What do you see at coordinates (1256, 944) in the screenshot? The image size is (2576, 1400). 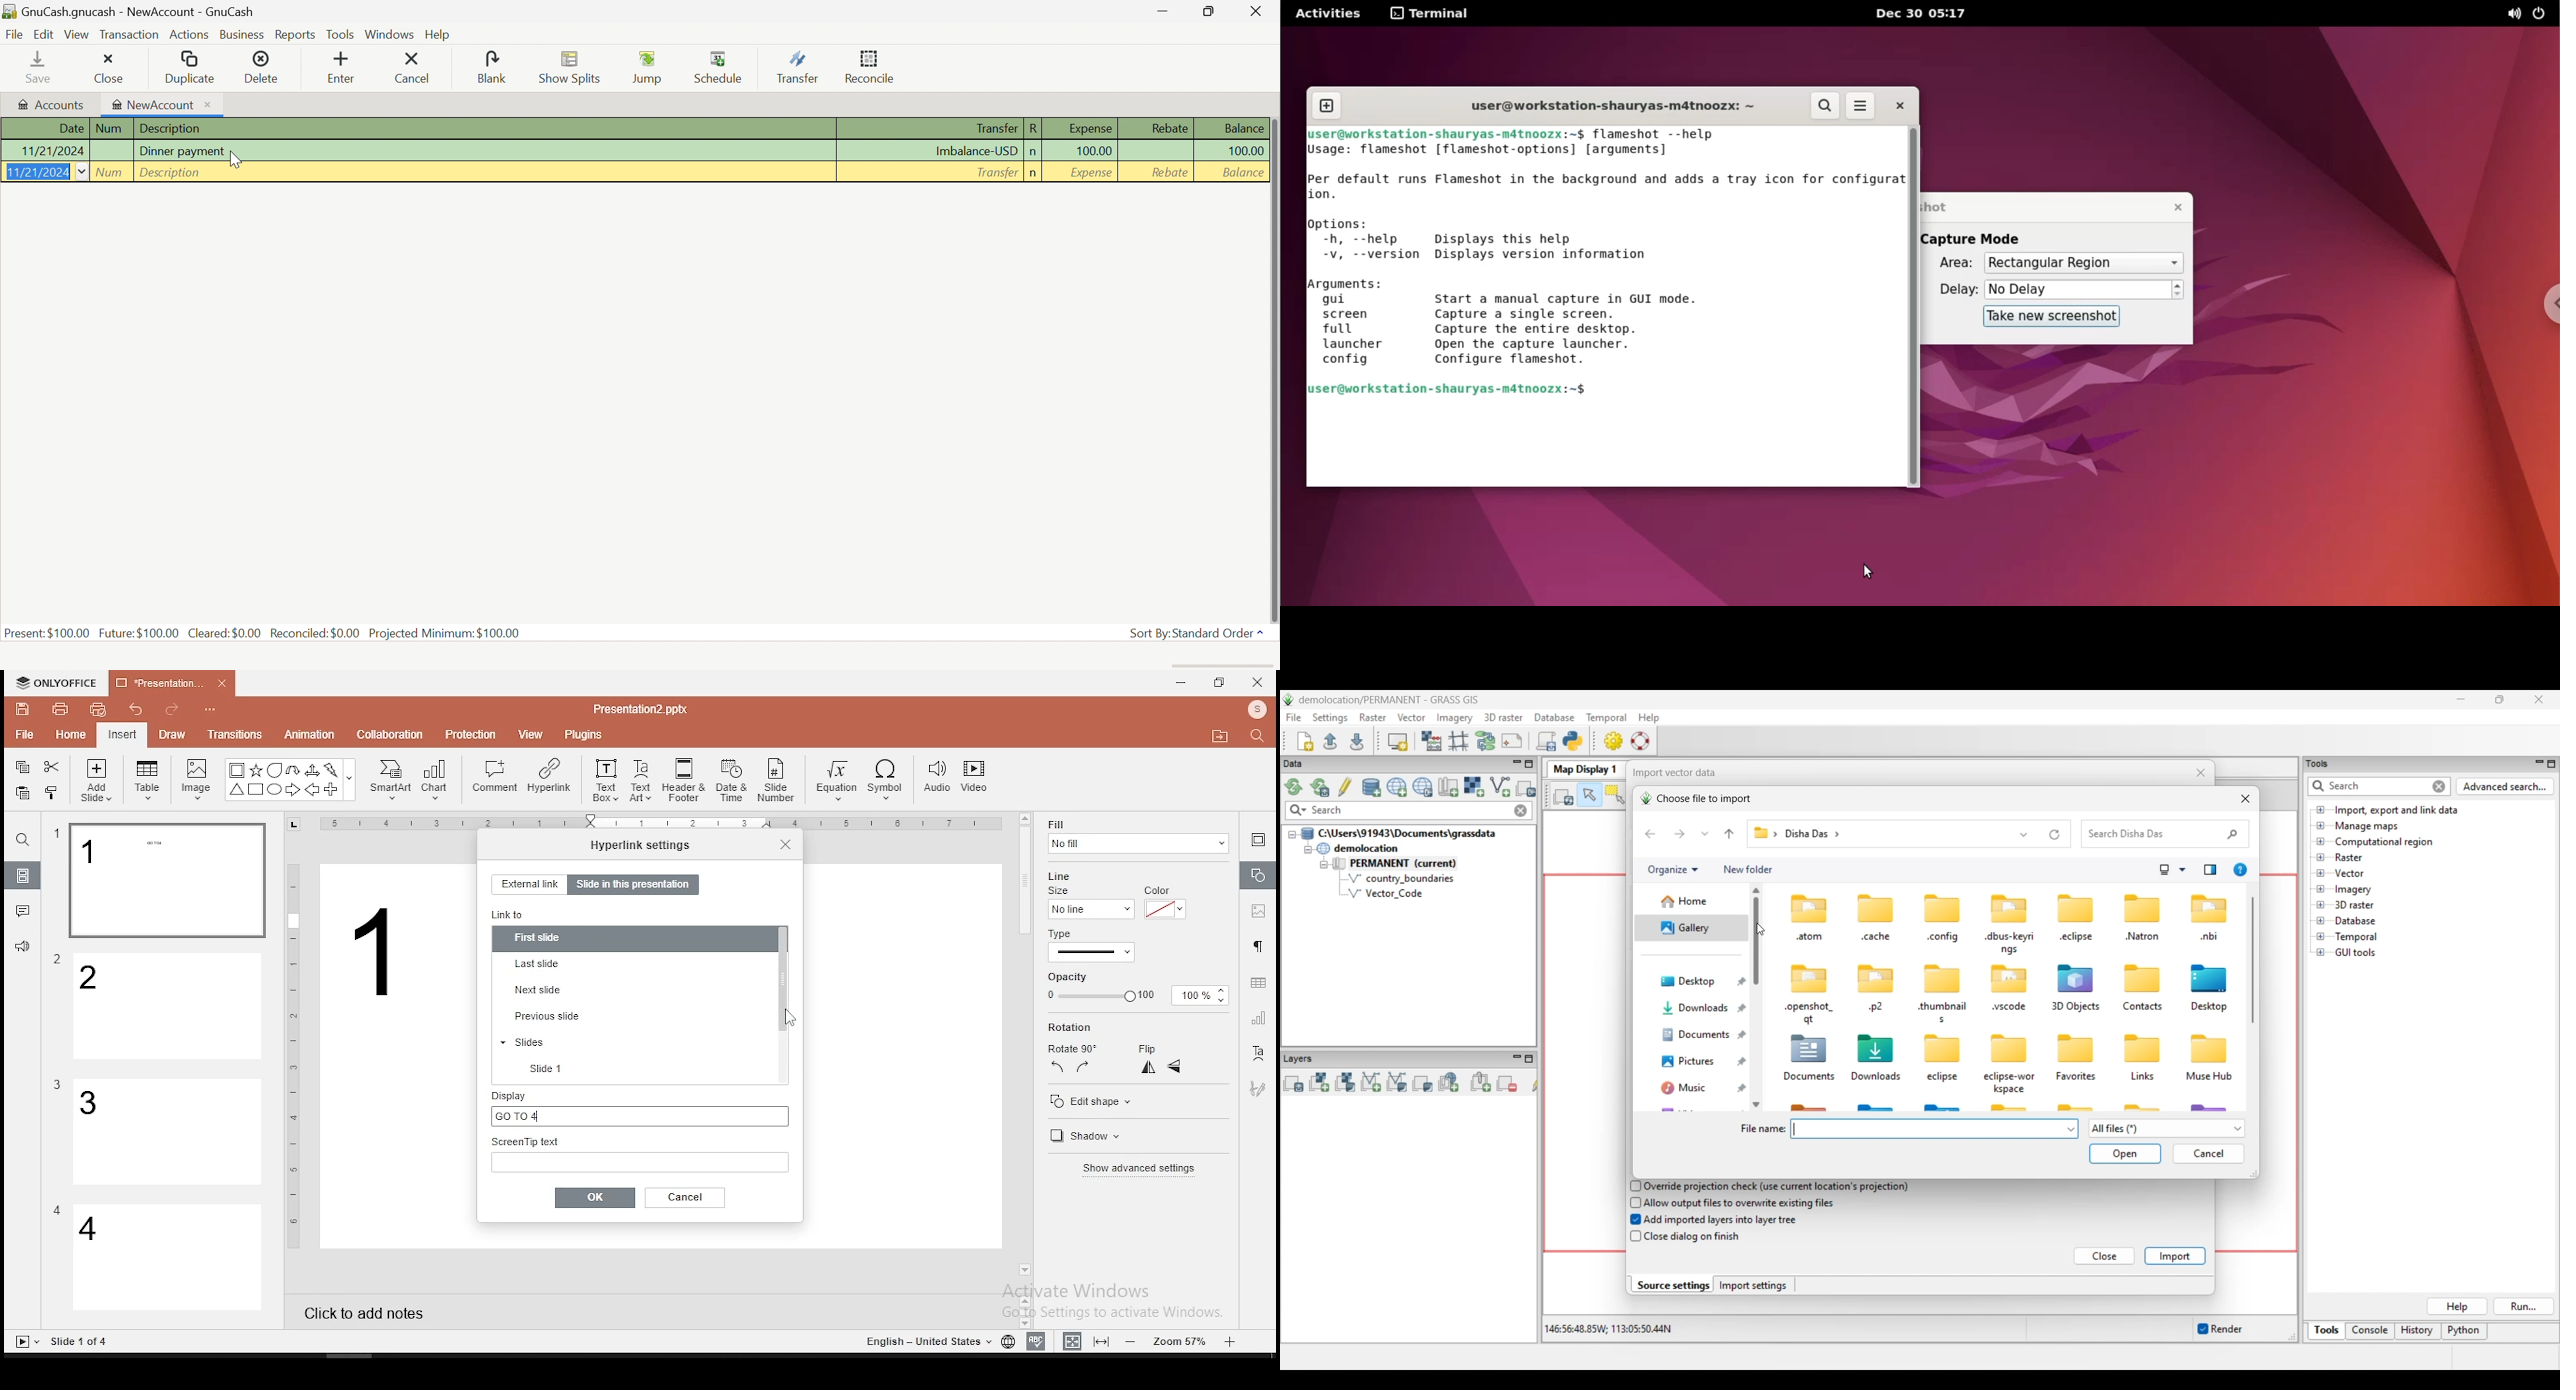 I see `paragraph settings` at bounding box center [1256, 944].